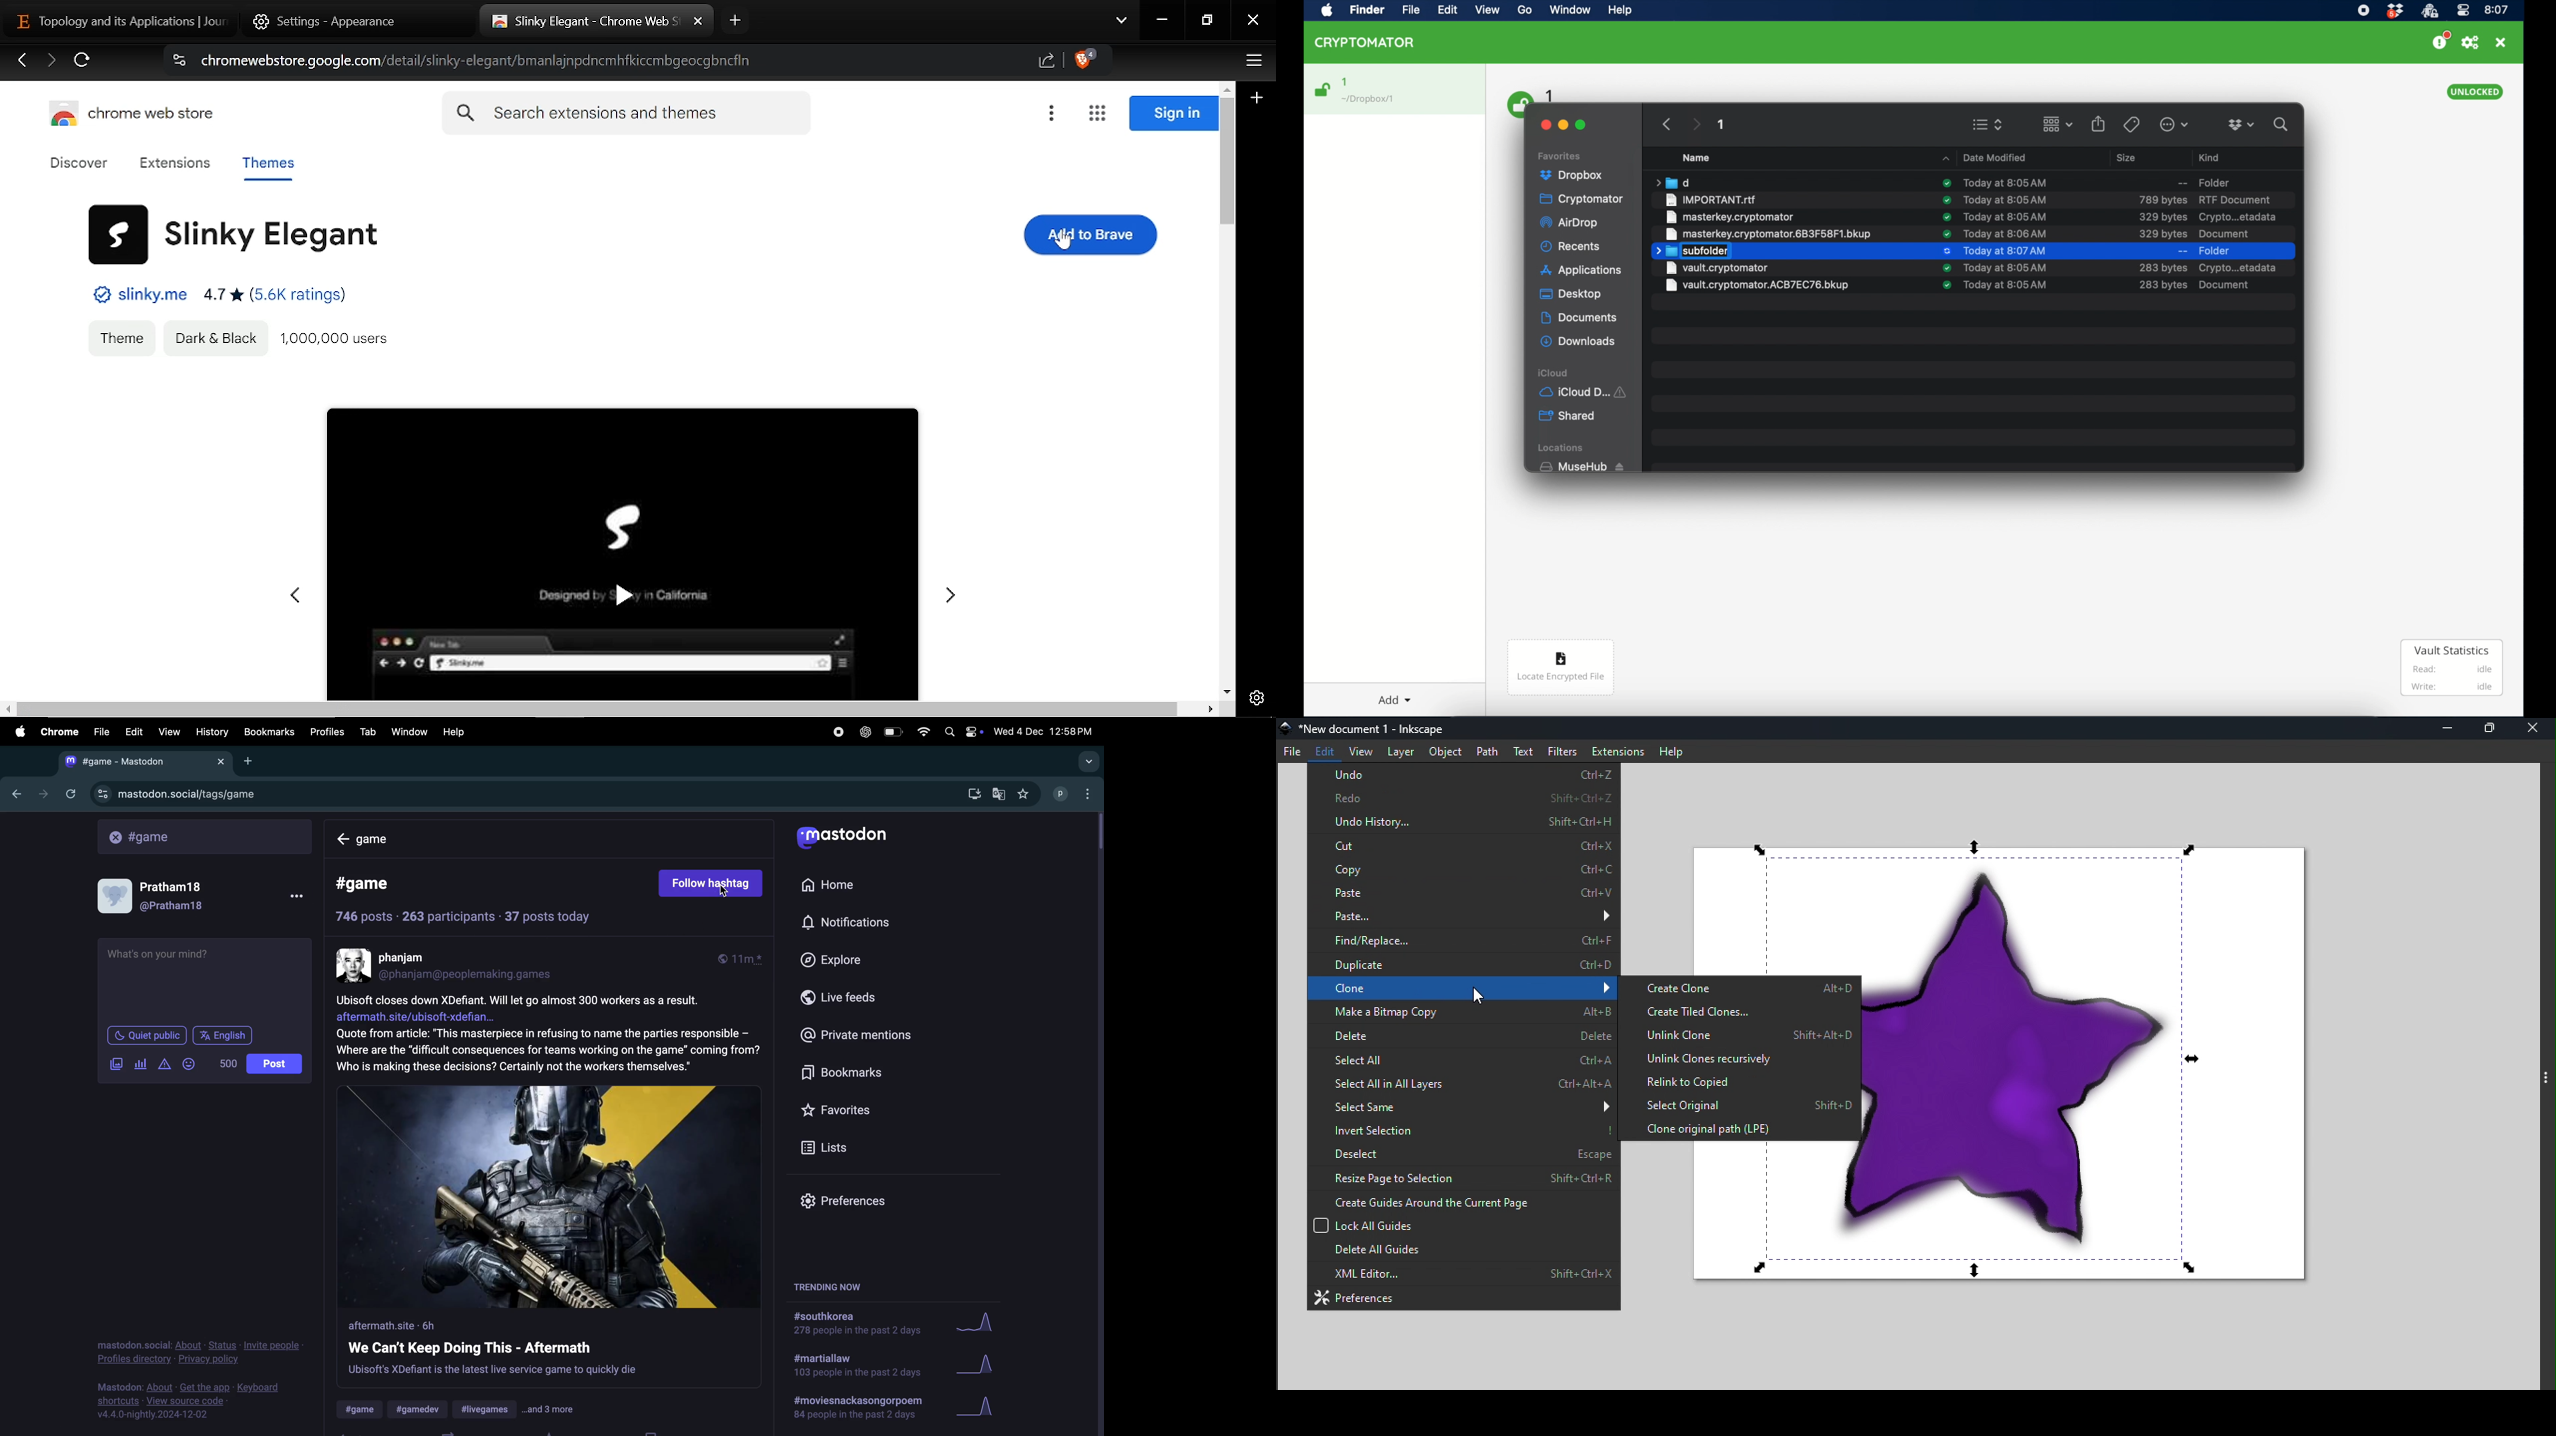  Describe the element at coordinates (859, 1409) in the screenshot. I see `#moviesand poem` at that location.